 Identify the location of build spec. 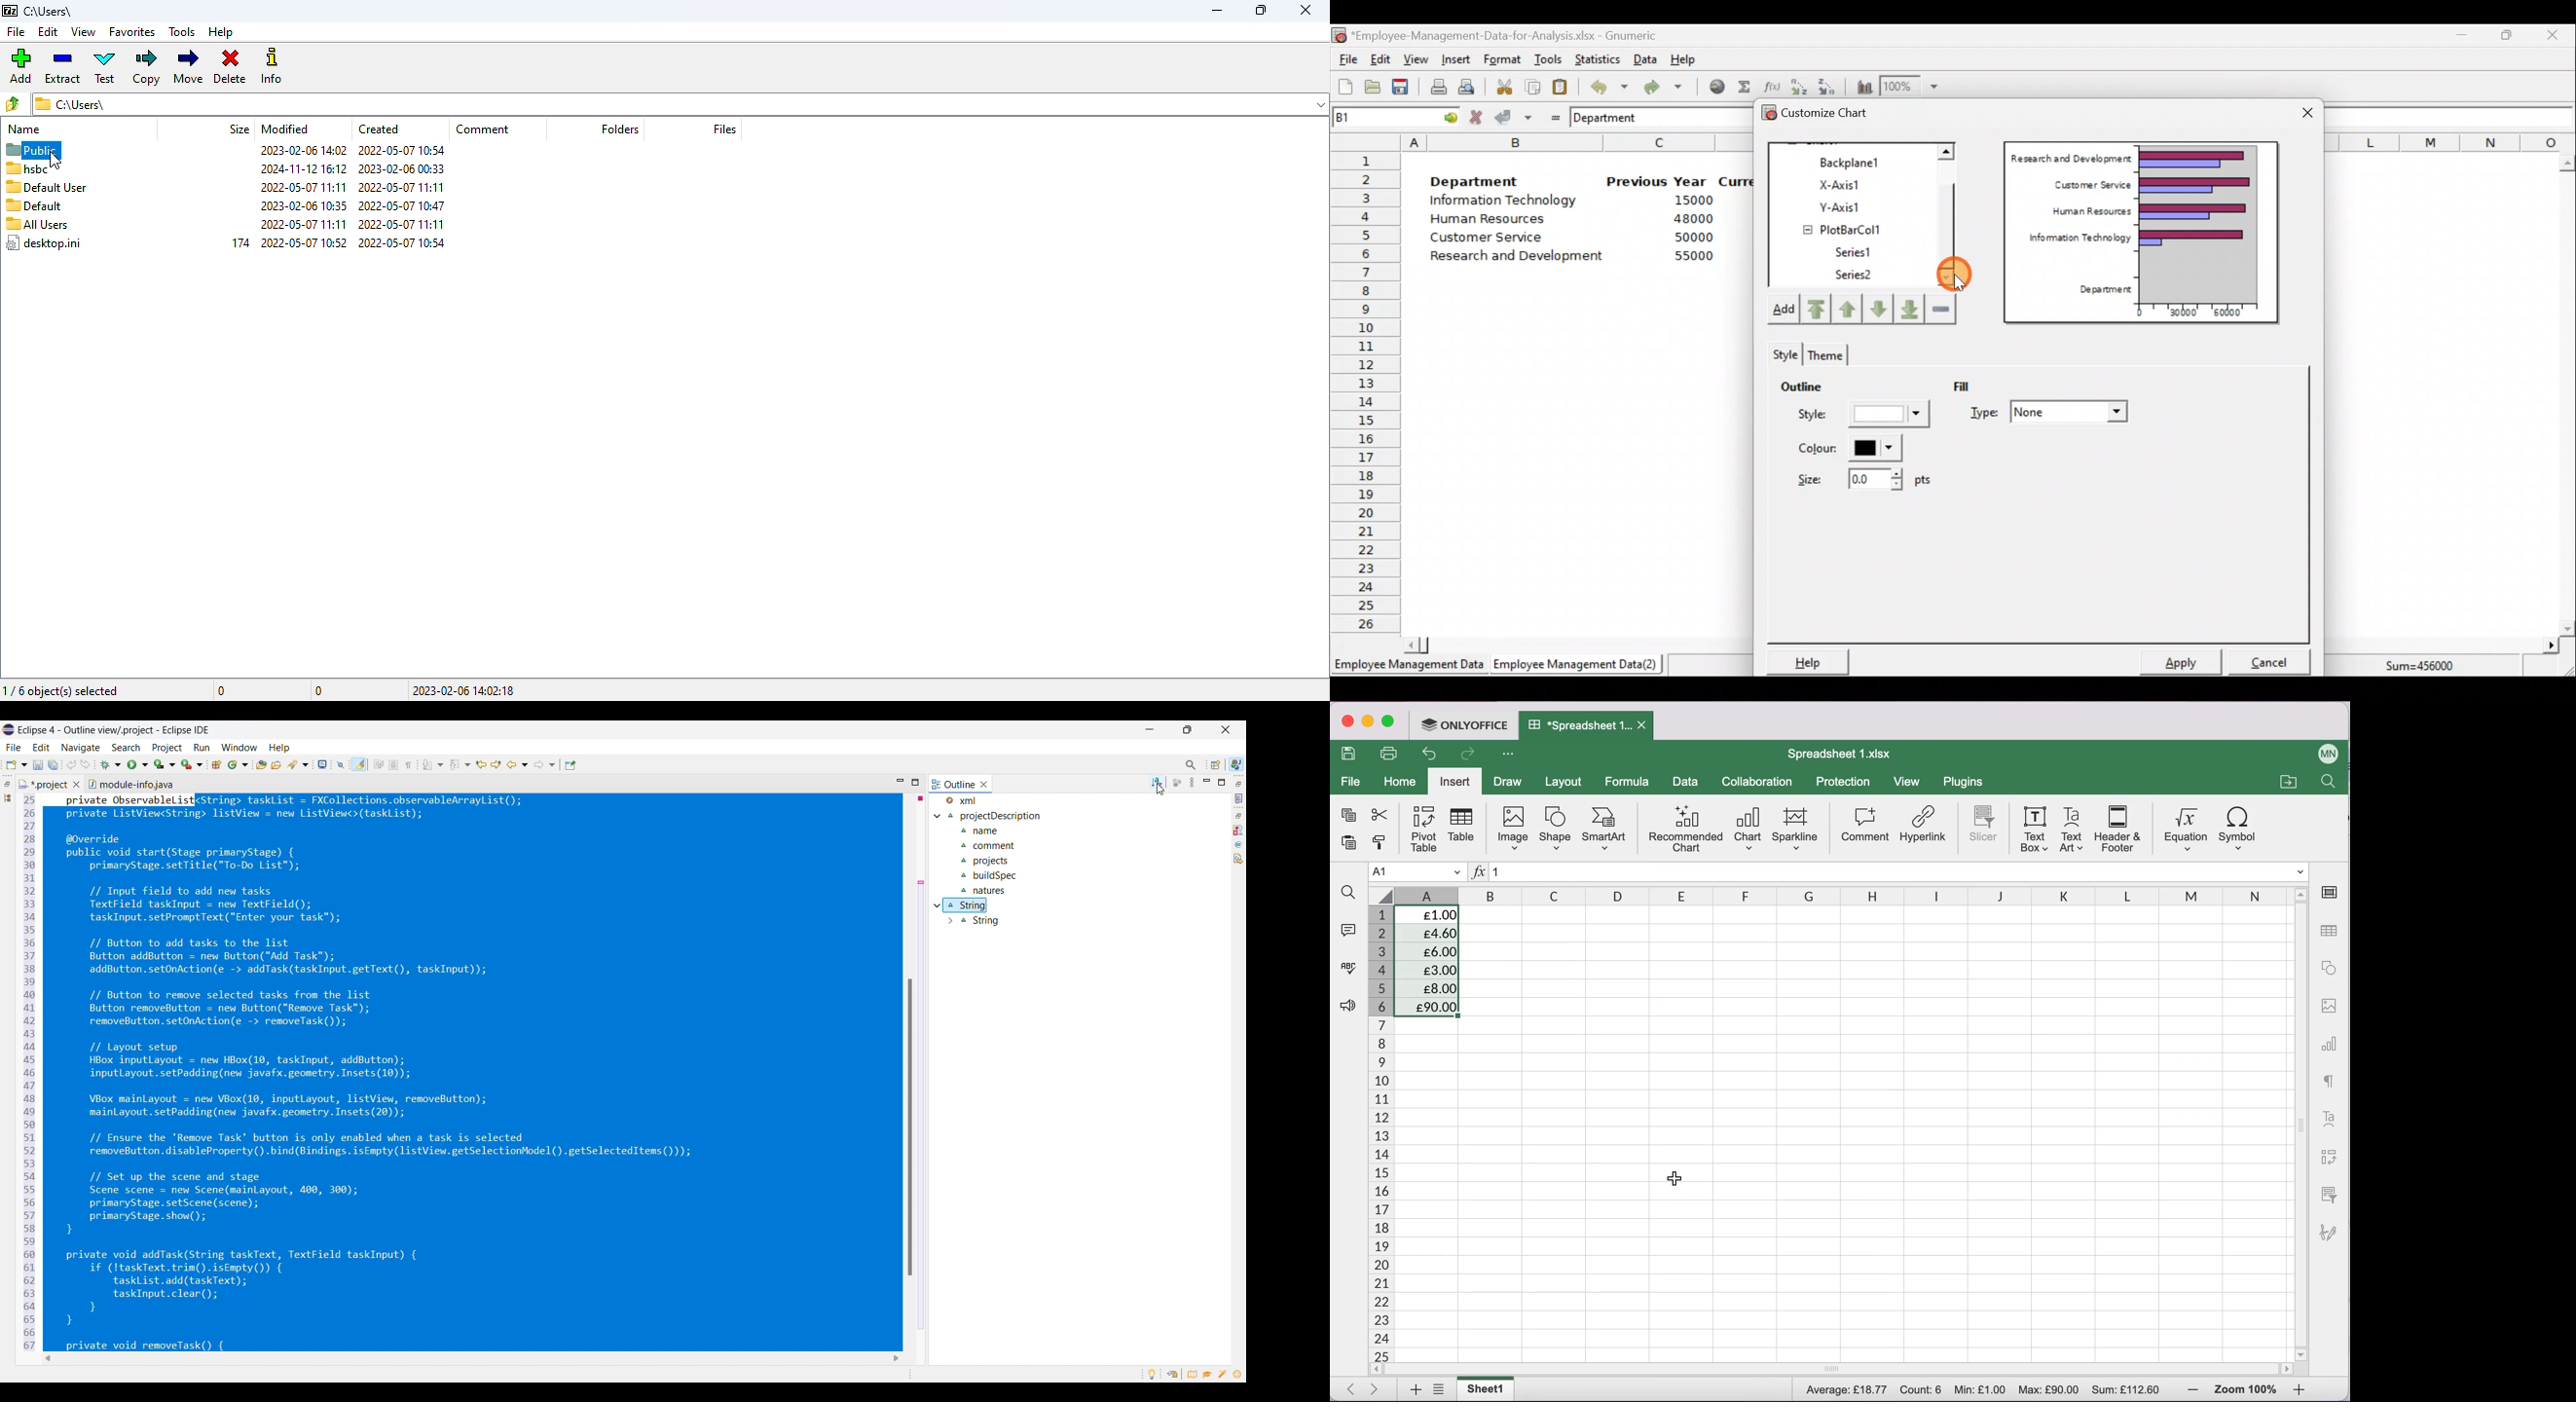
(992, 875).